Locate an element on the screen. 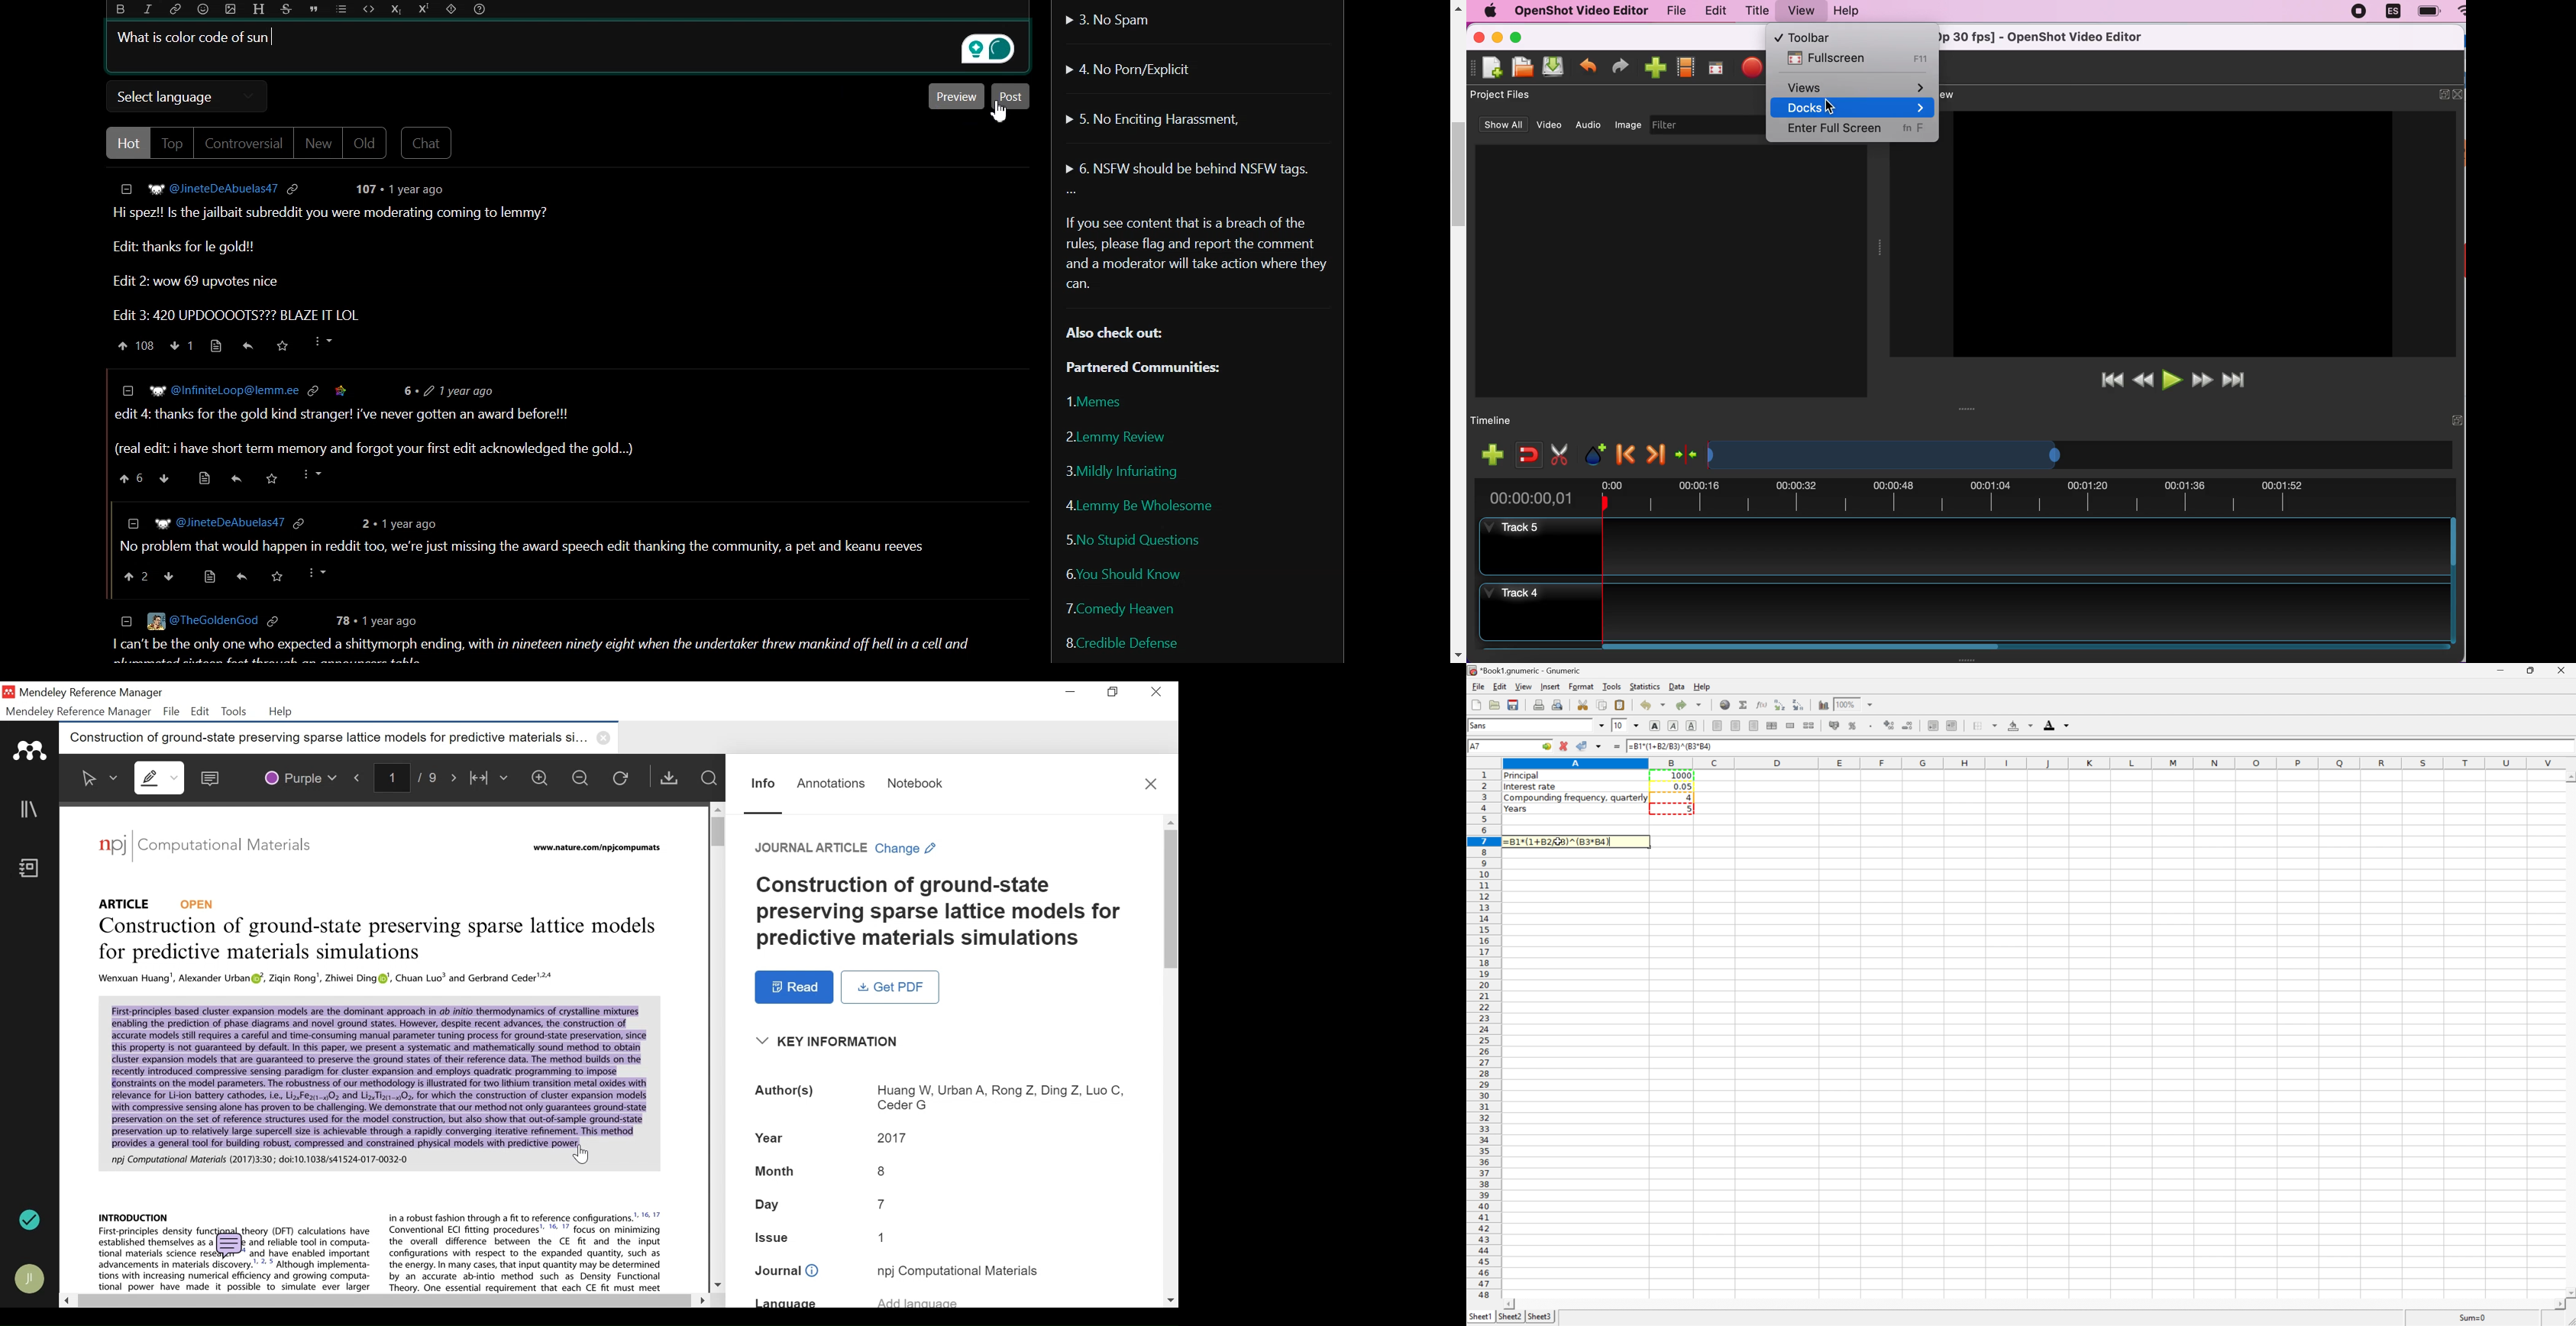 Image resolution: width=2576 pixels, height=1344 pixels. toolbar is located at coordinates (1833, 36).